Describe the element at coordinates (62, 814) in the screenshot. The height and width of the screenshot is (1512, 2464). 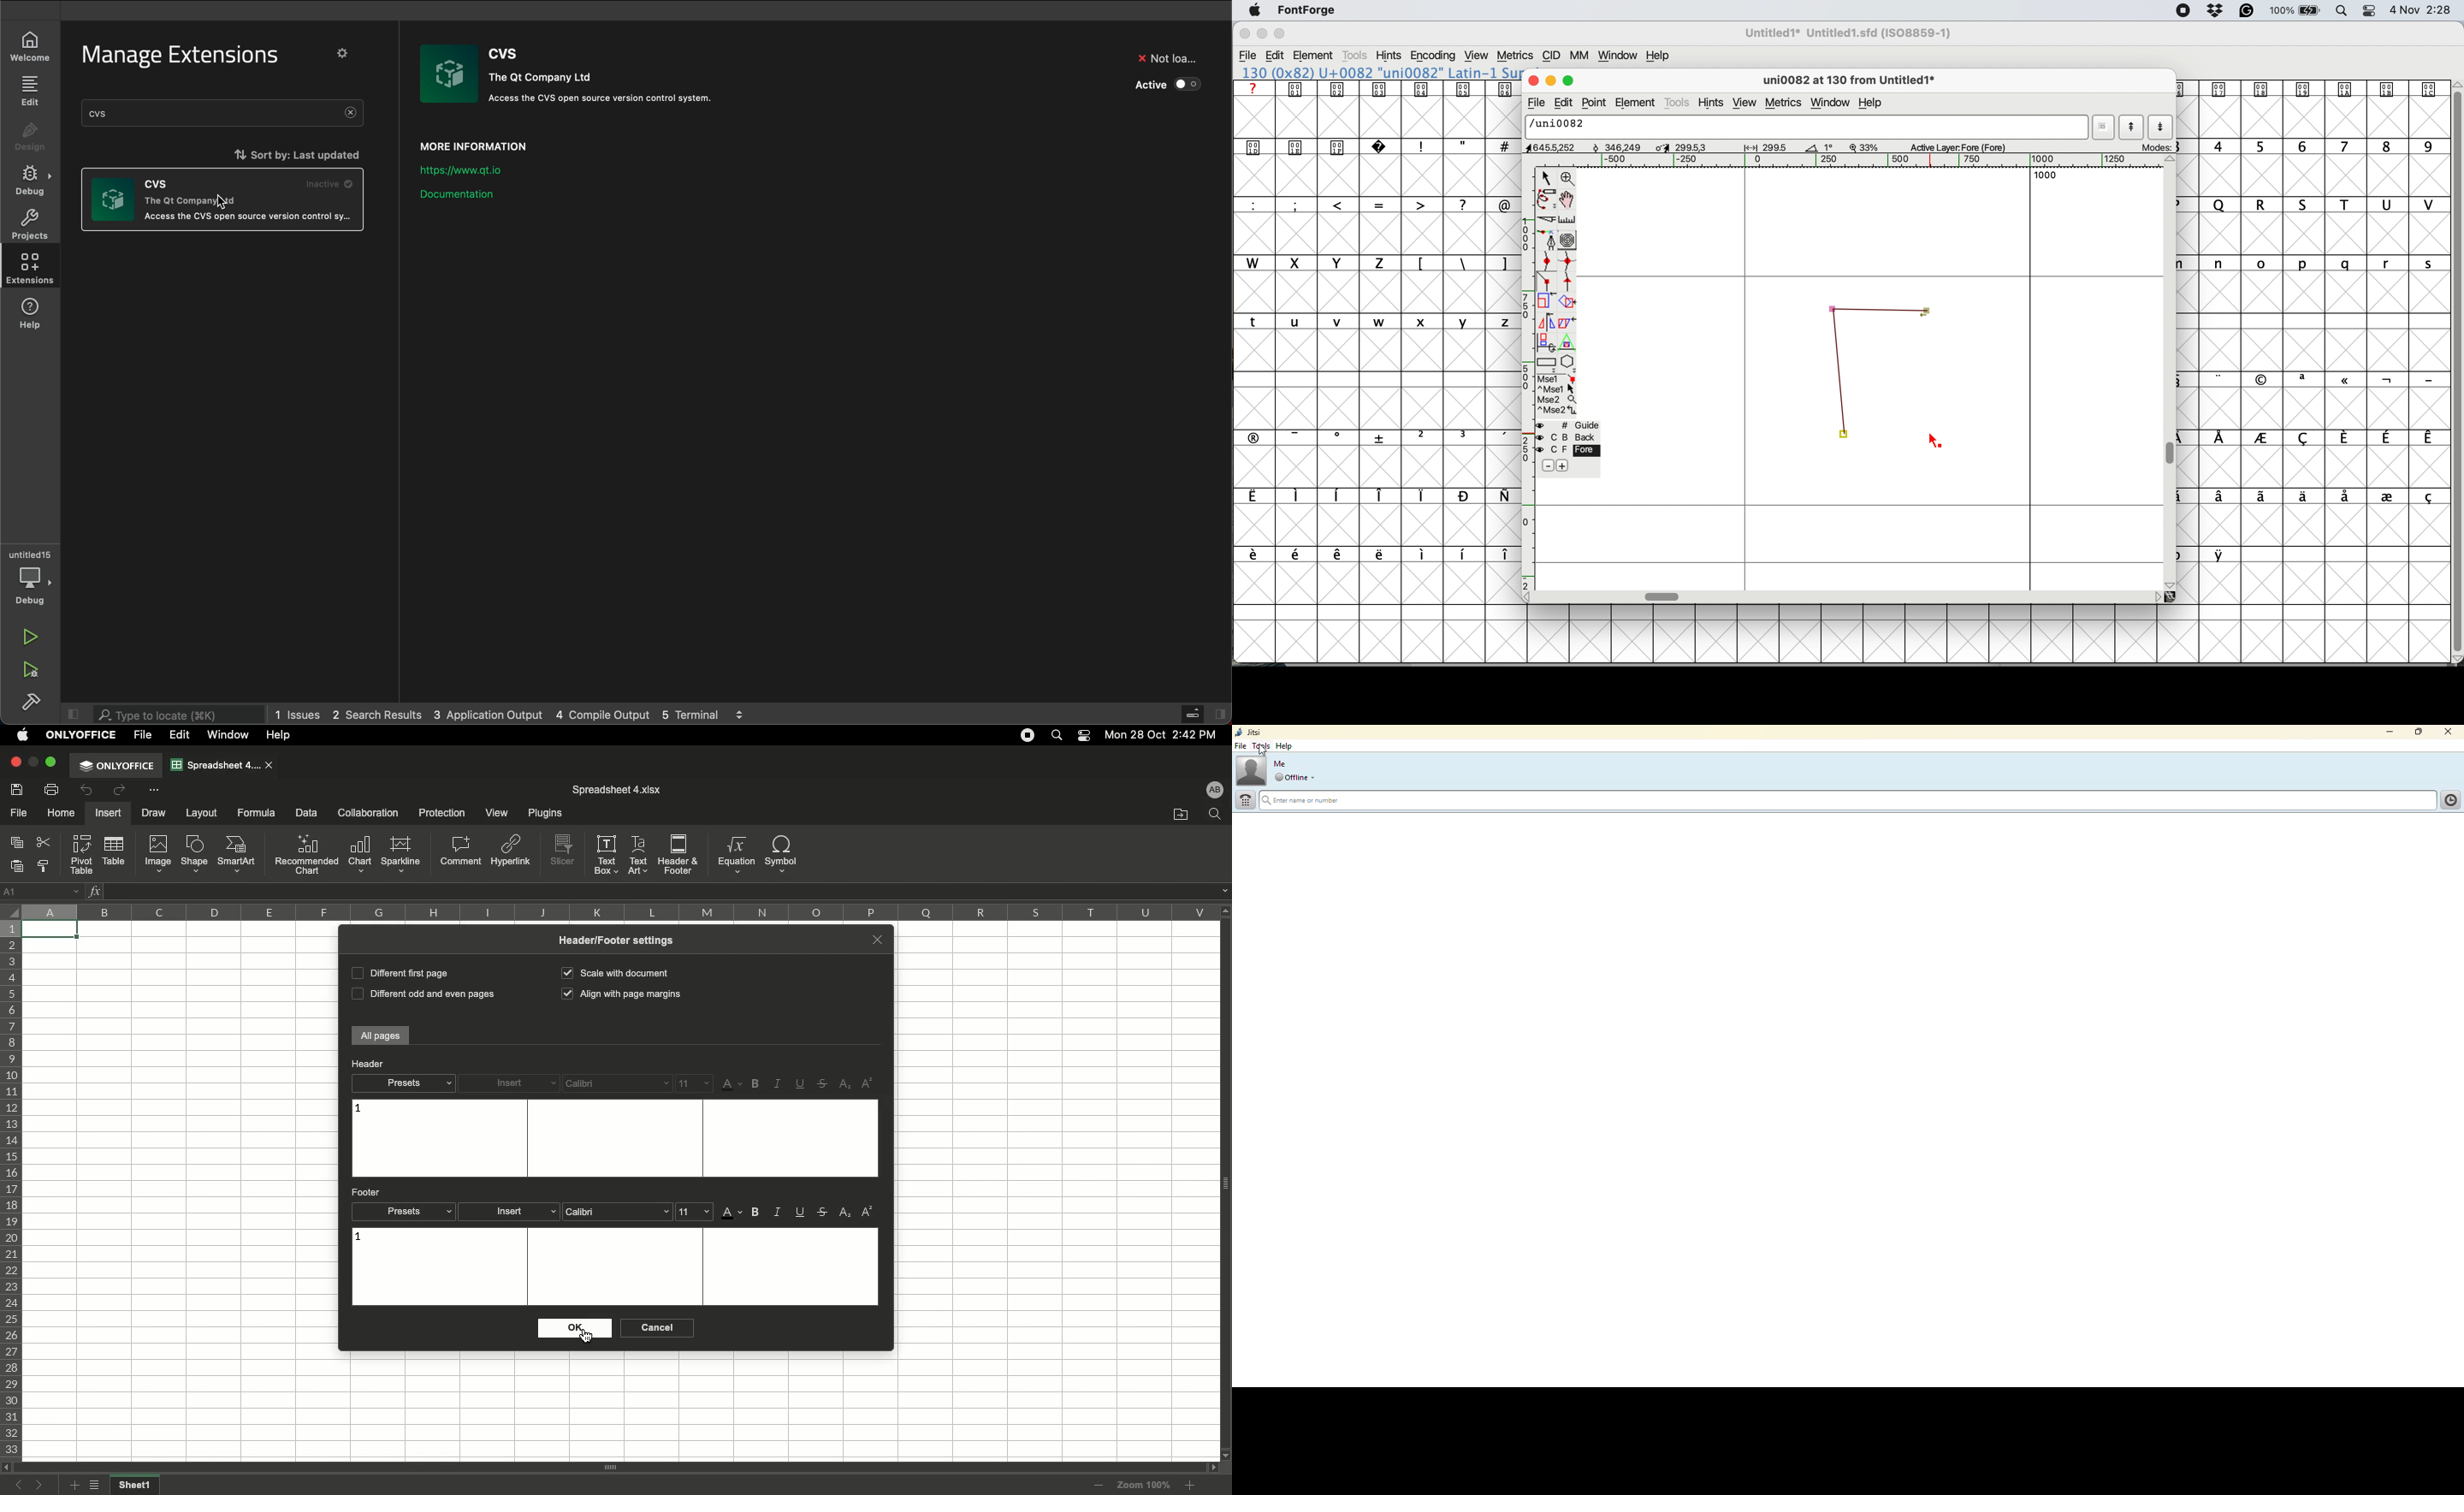
I see `Home` at that location.